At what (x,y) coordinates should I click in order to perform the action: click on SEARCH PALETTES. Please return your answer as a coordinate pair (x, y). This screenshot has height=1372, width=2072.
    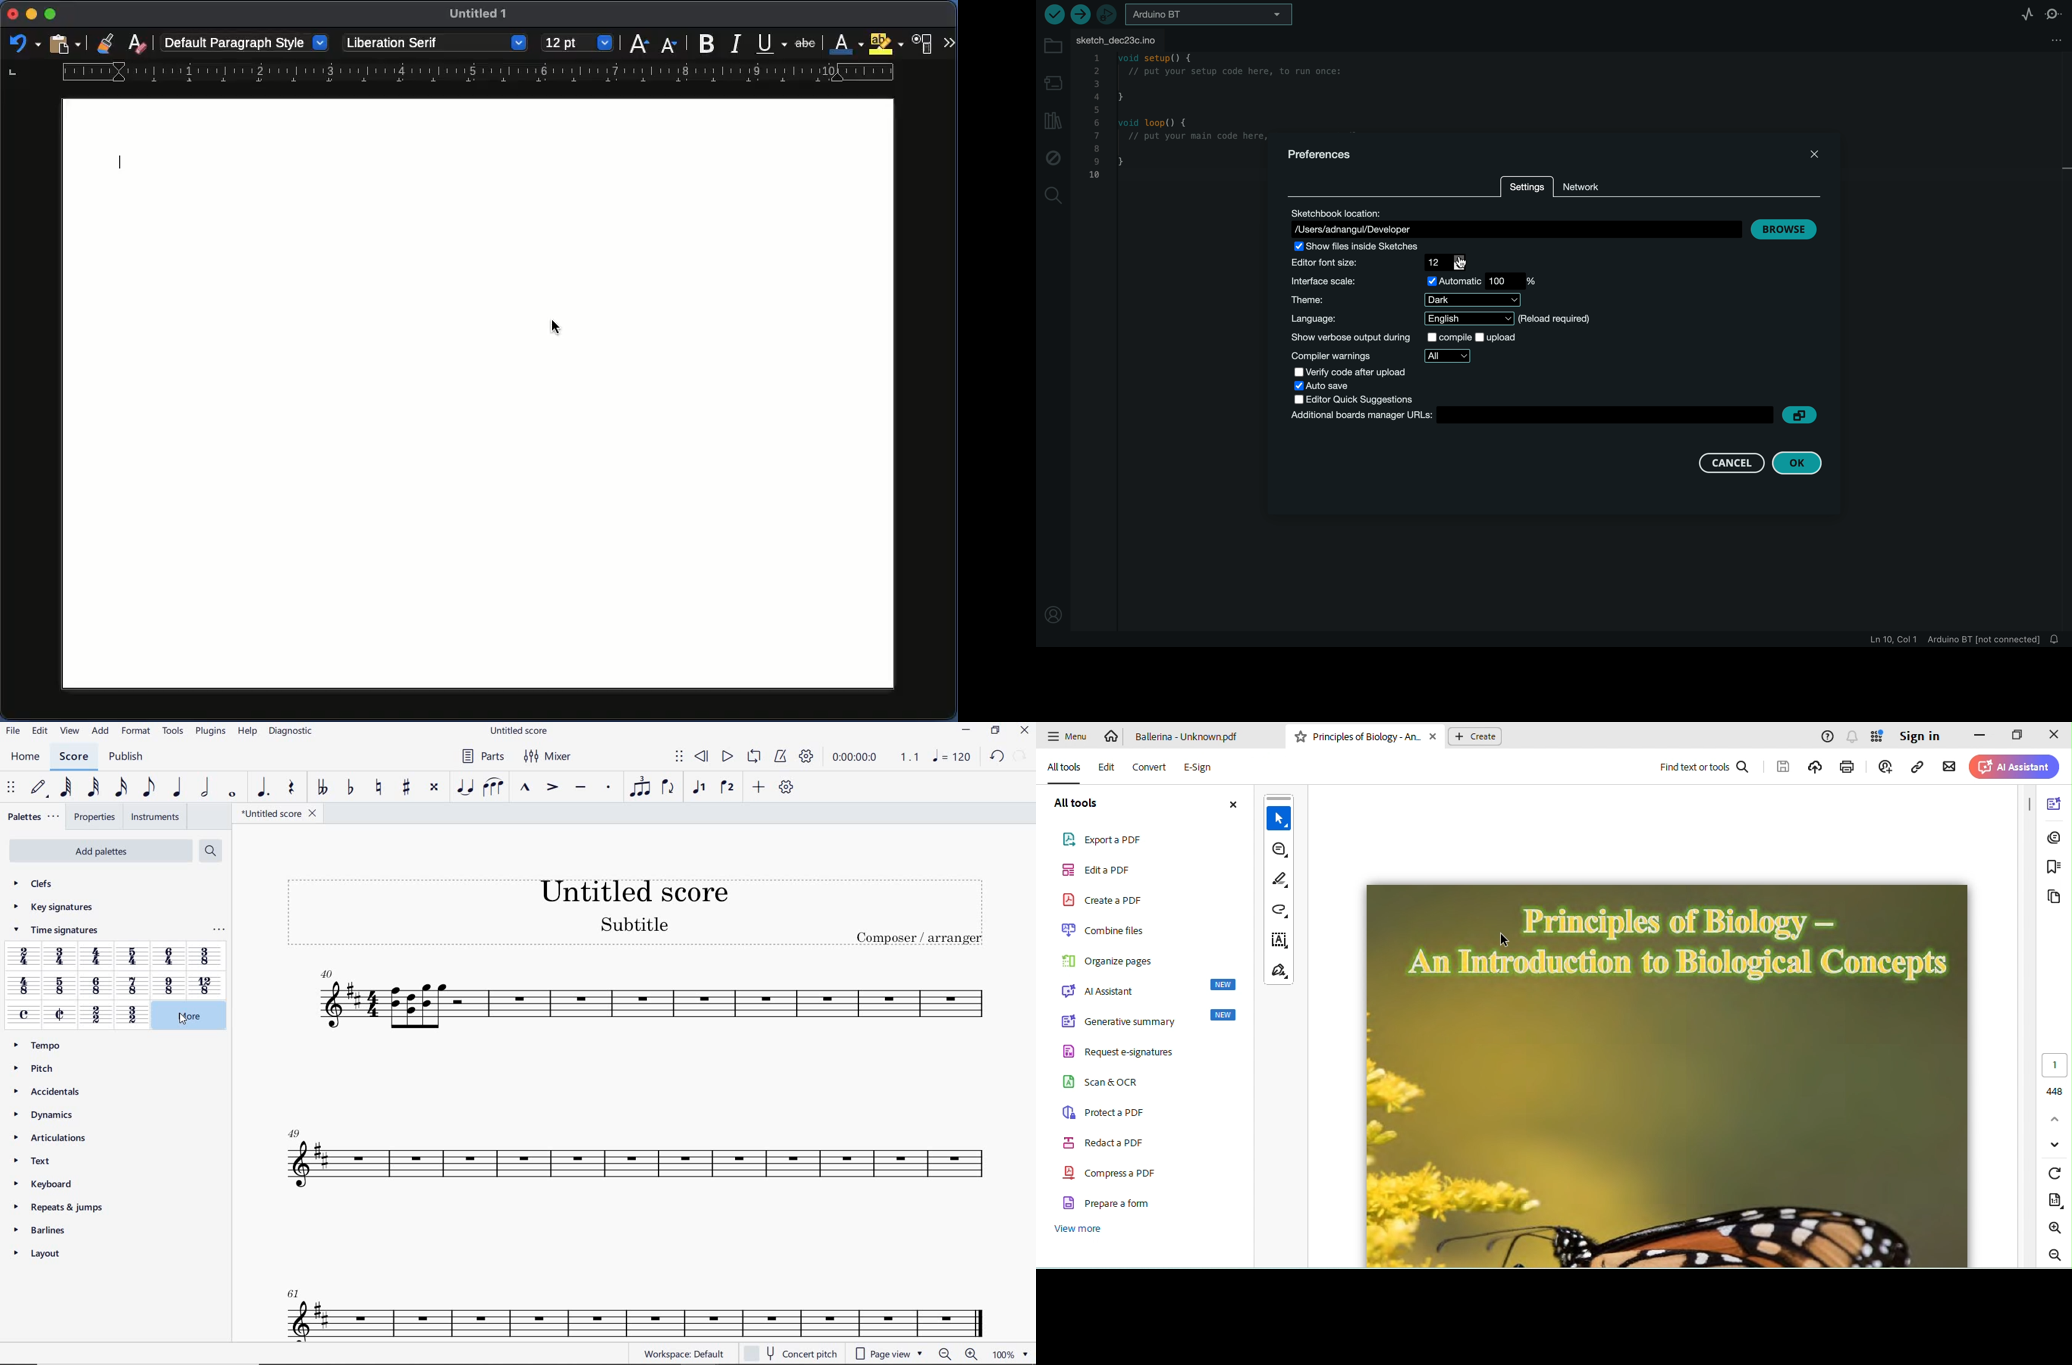
    Looking at the image, I should click on (209, 850).